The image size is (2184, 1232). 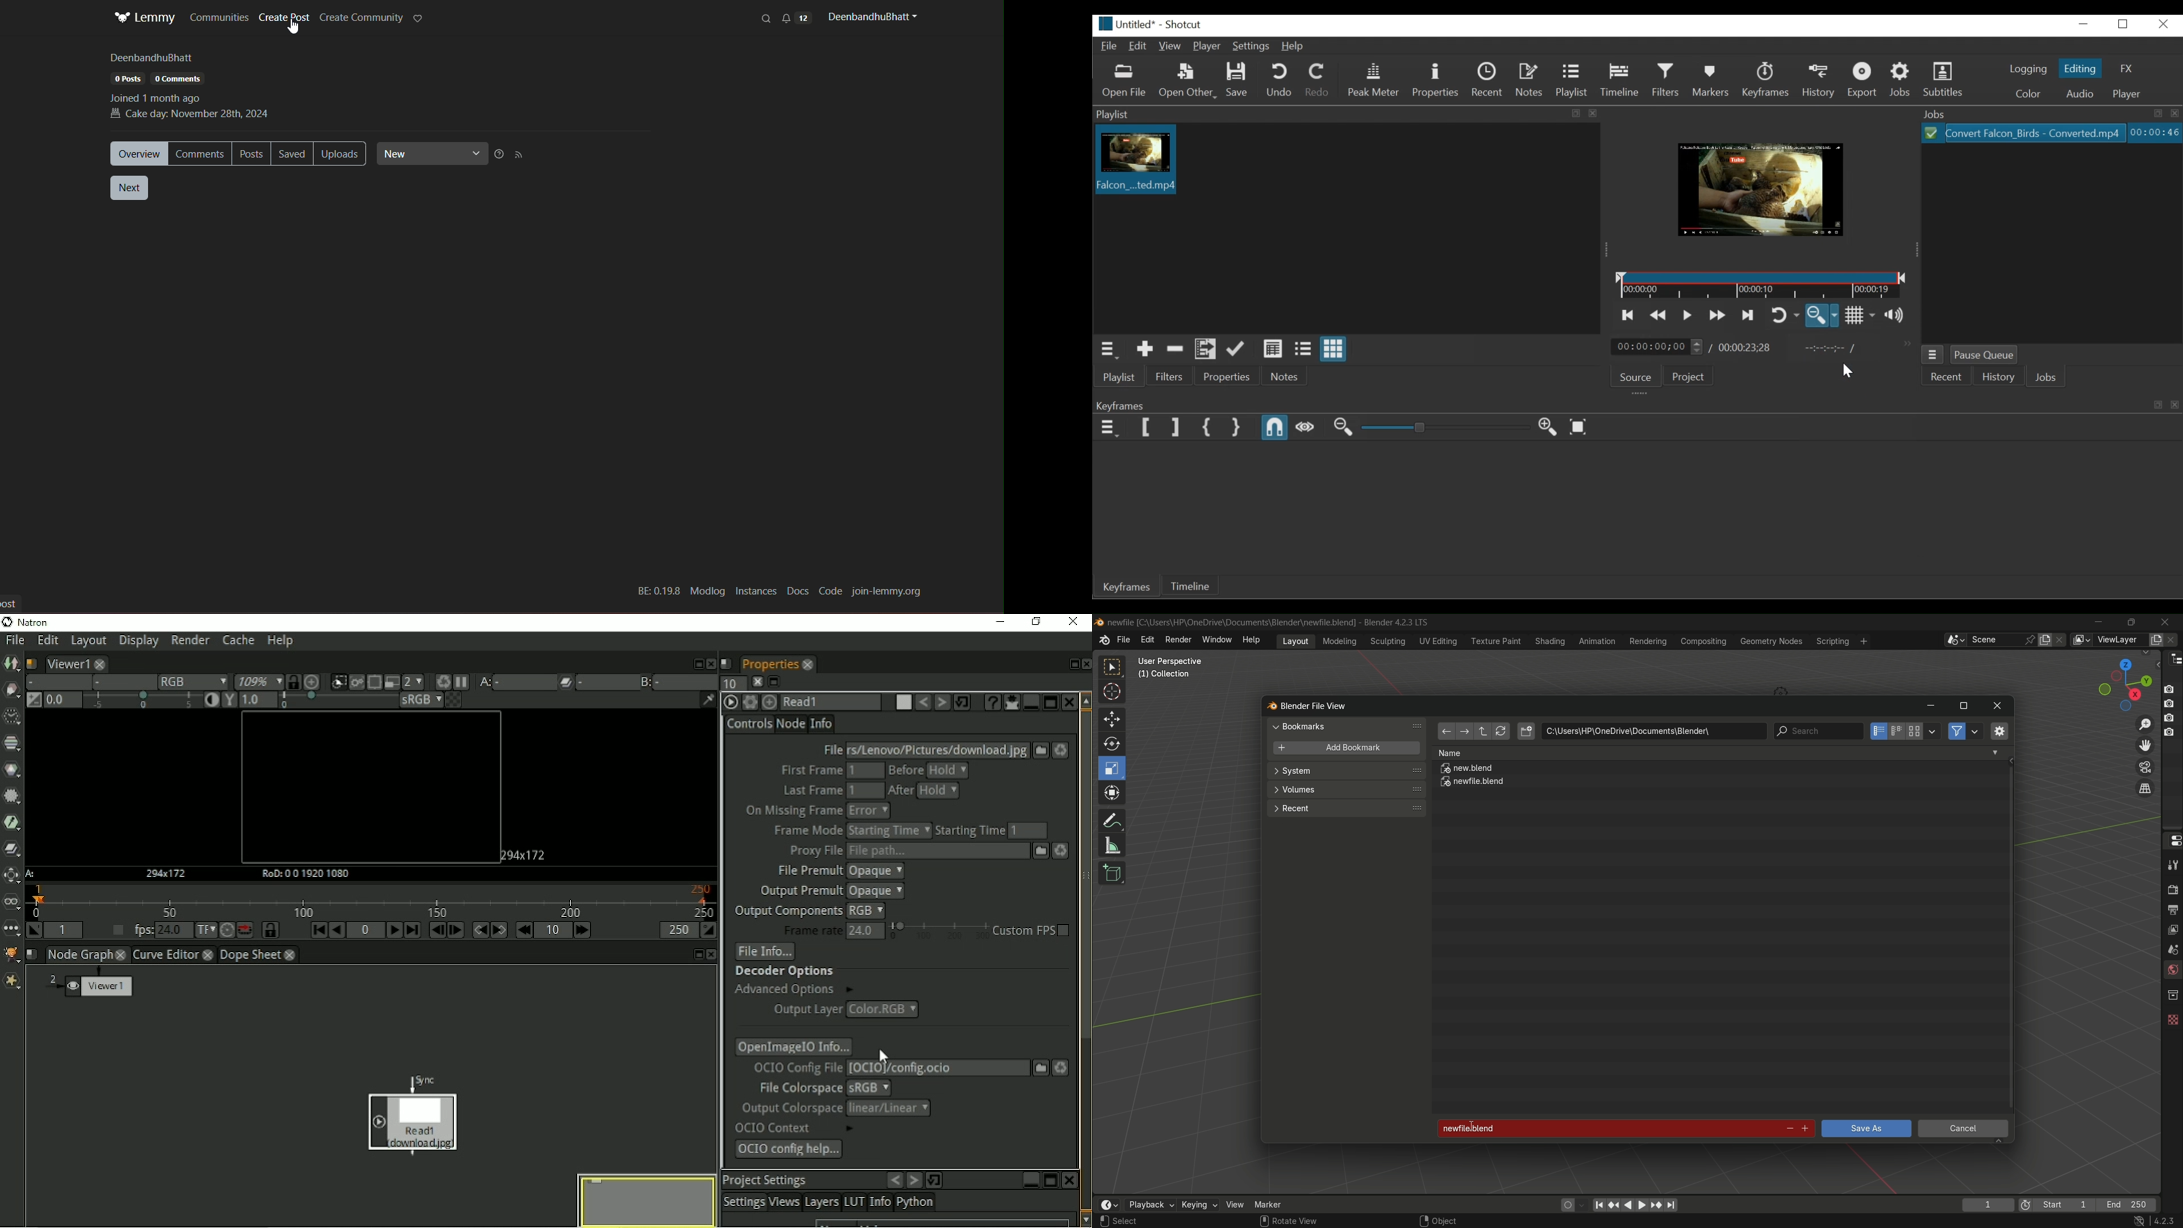 What do you see at coordinates (888, 592) in the screenshot?
I see `Join-lemmy.org` at bounding box center [888, 592].